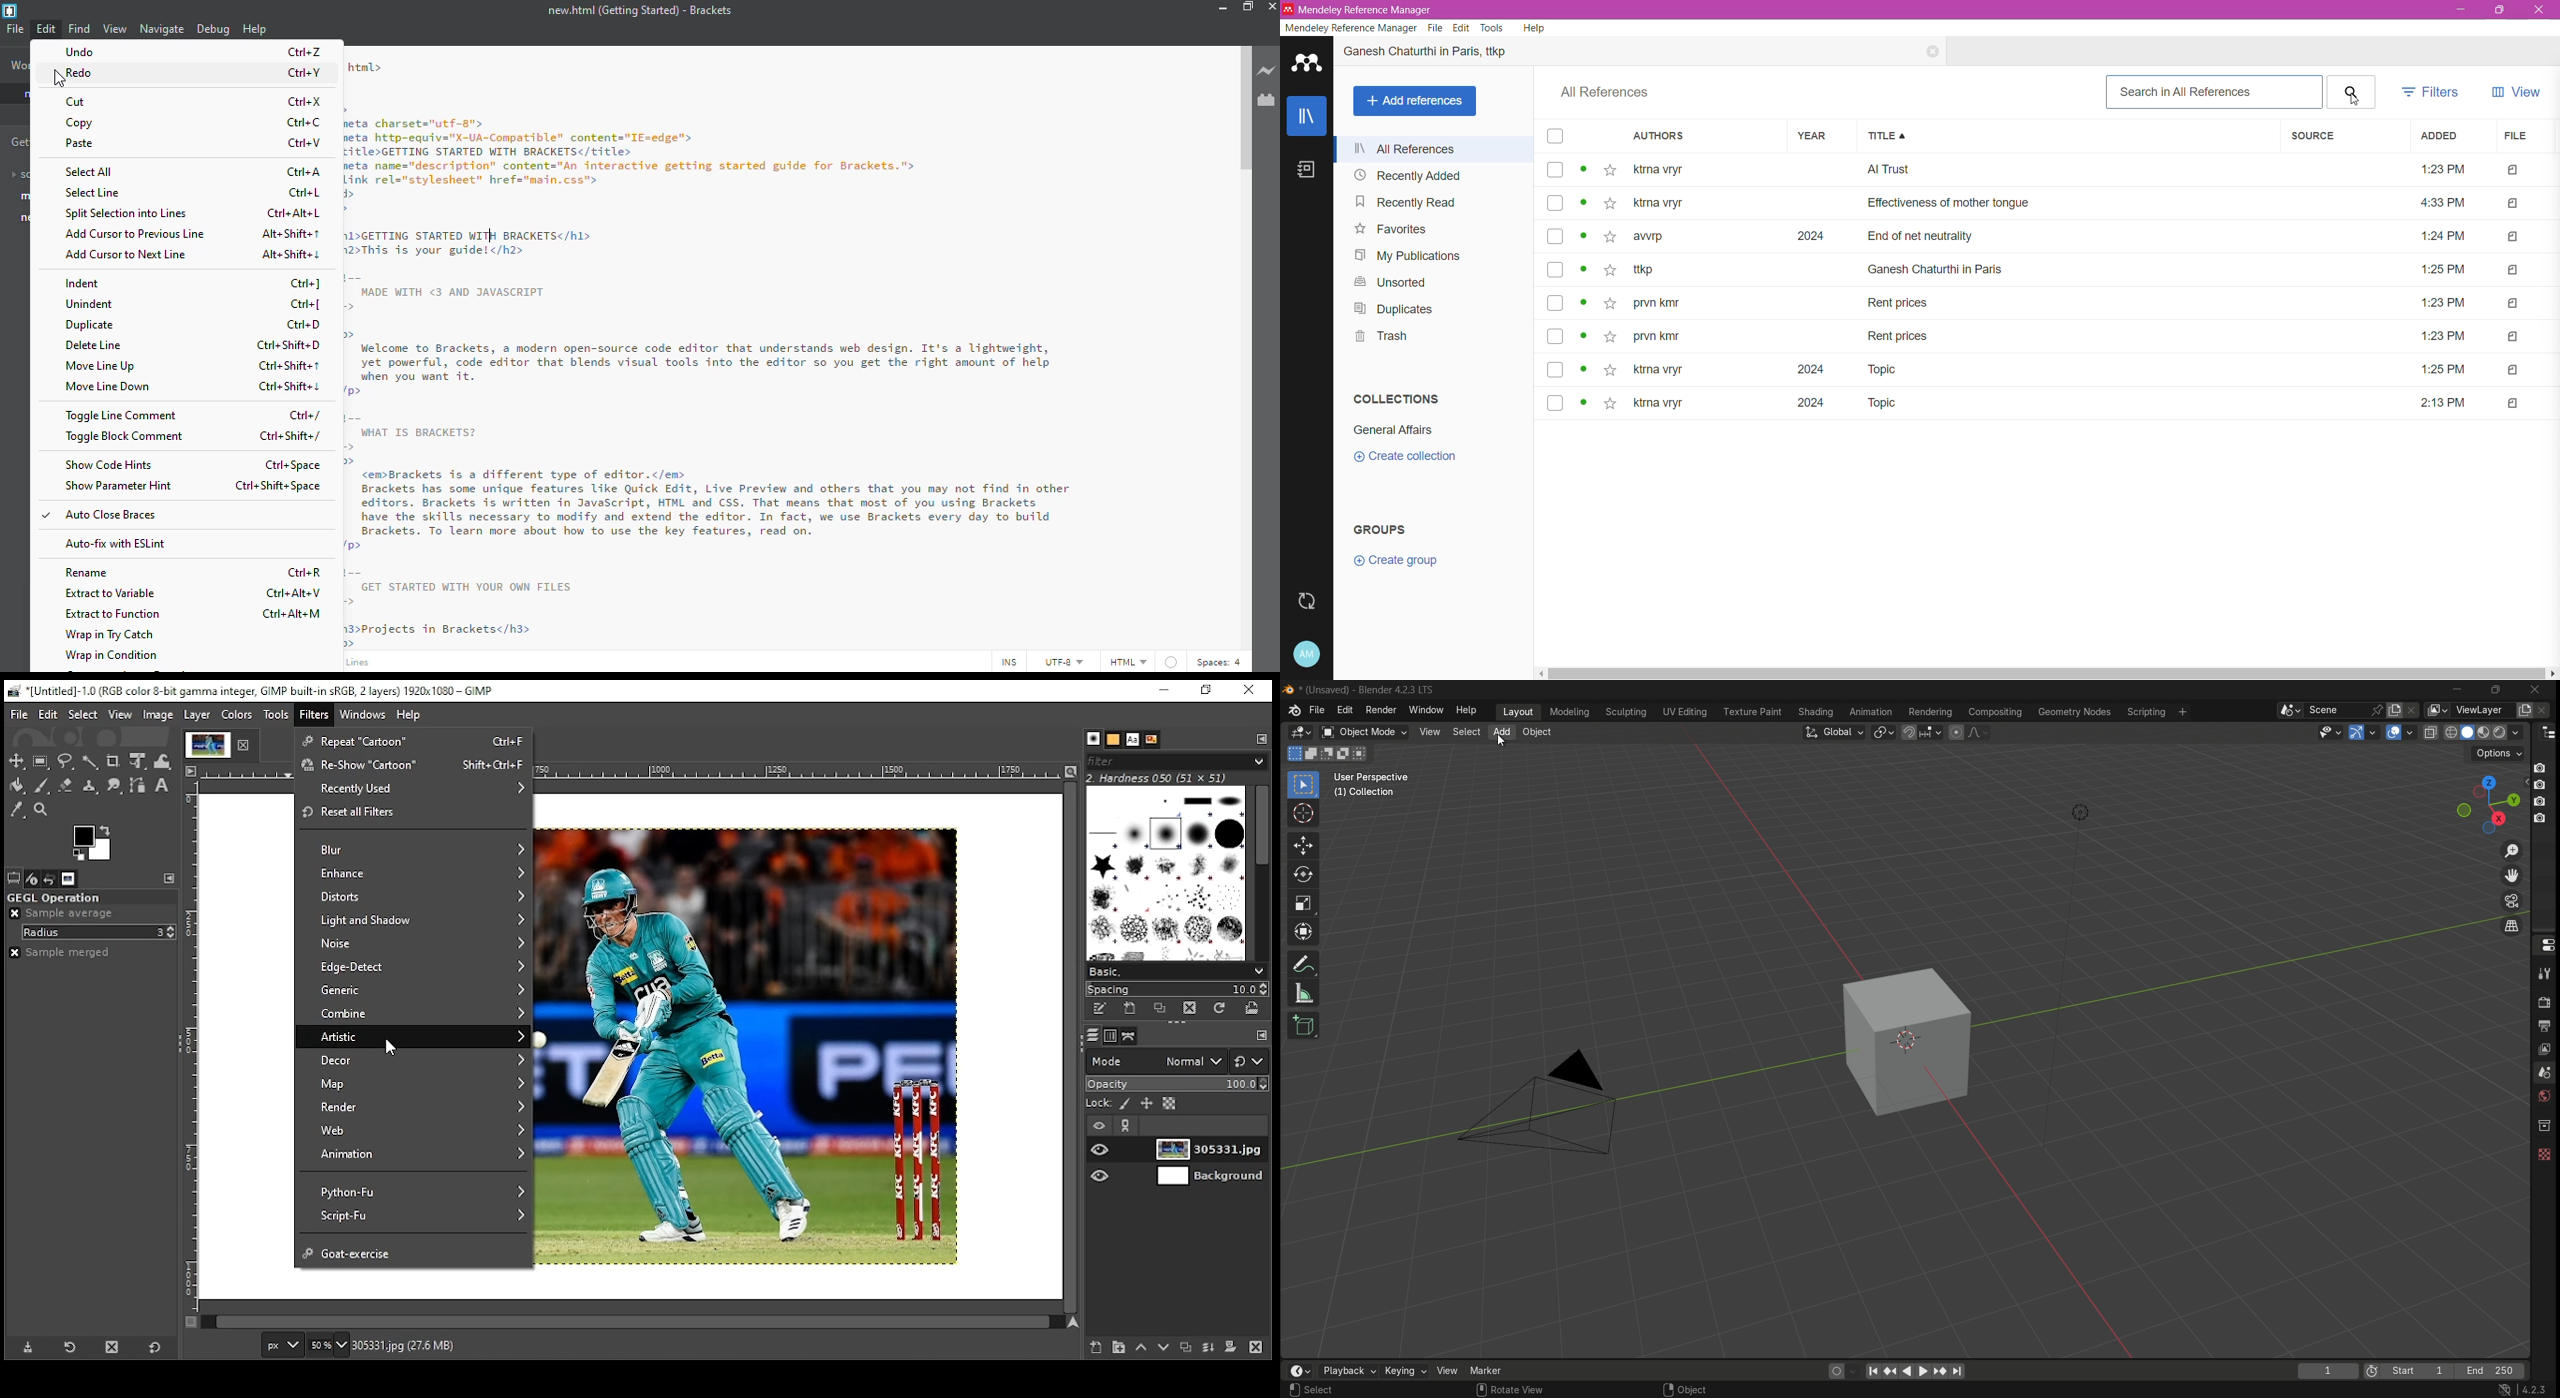 Image resolution: width=2576 pixels, height=1400 pixels. Describe the element at coordinates (1406, 175) in the screenshot. I see `Recently Added` at that location.